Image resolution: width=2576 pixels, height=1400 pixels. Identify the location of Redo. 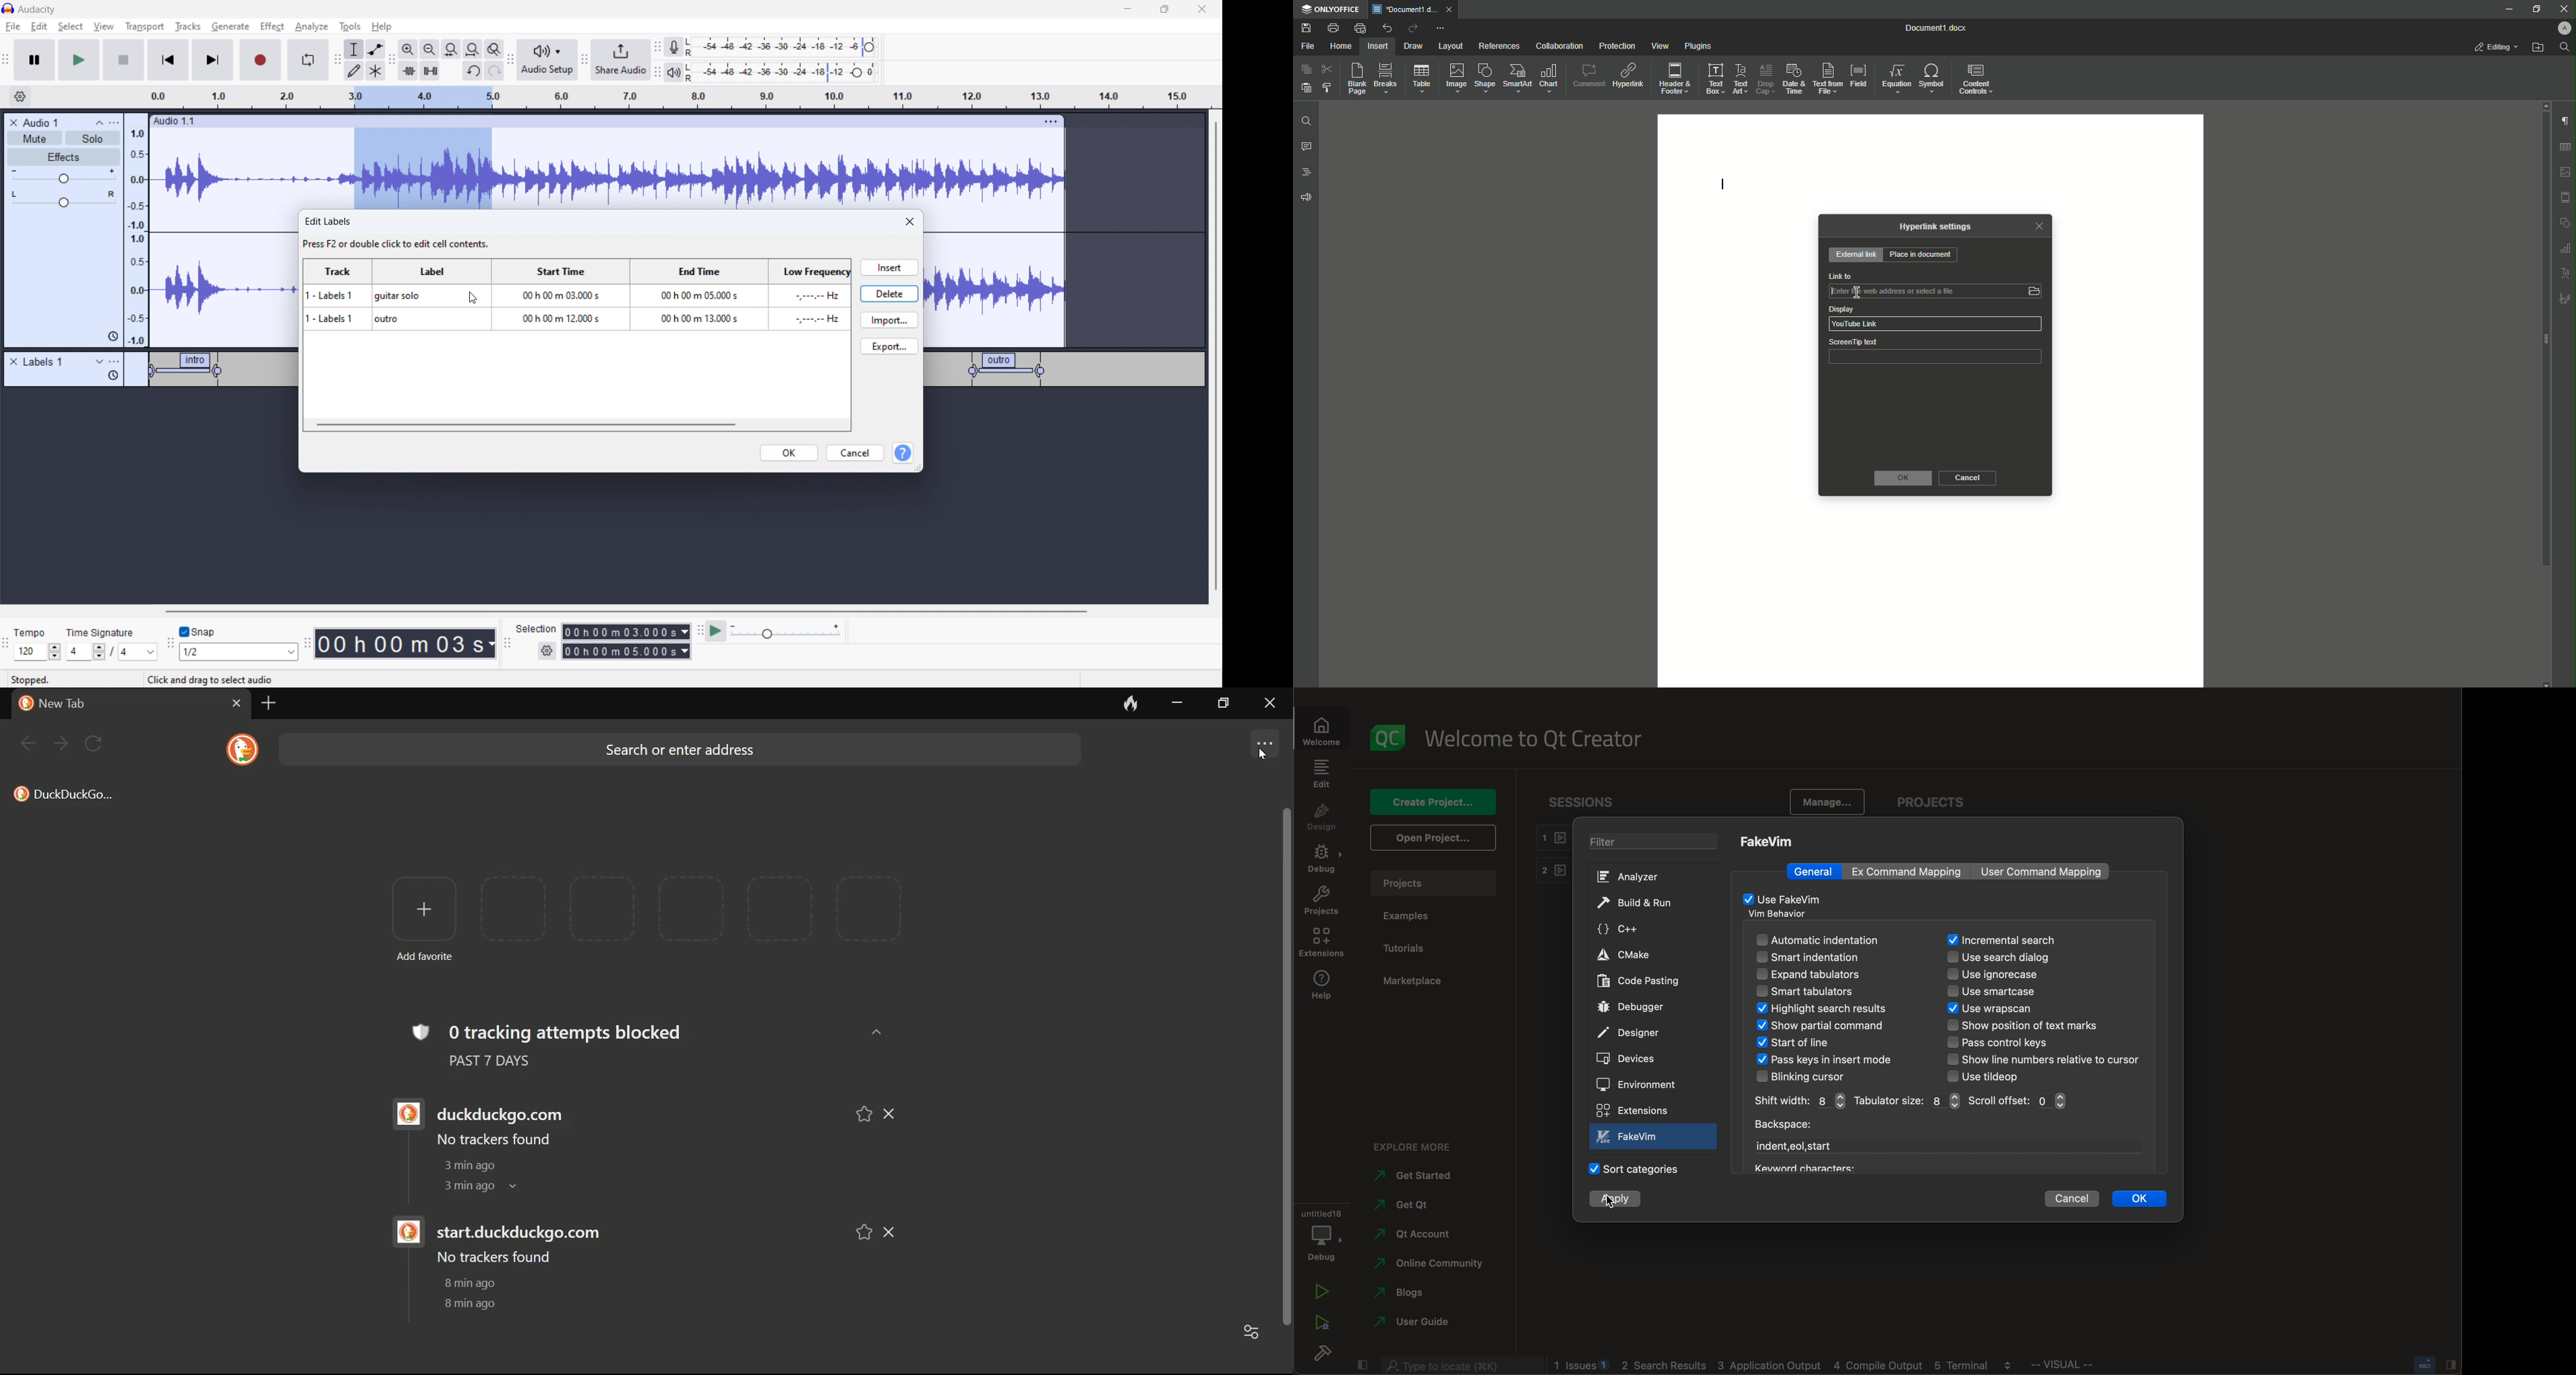
(1411, 28).